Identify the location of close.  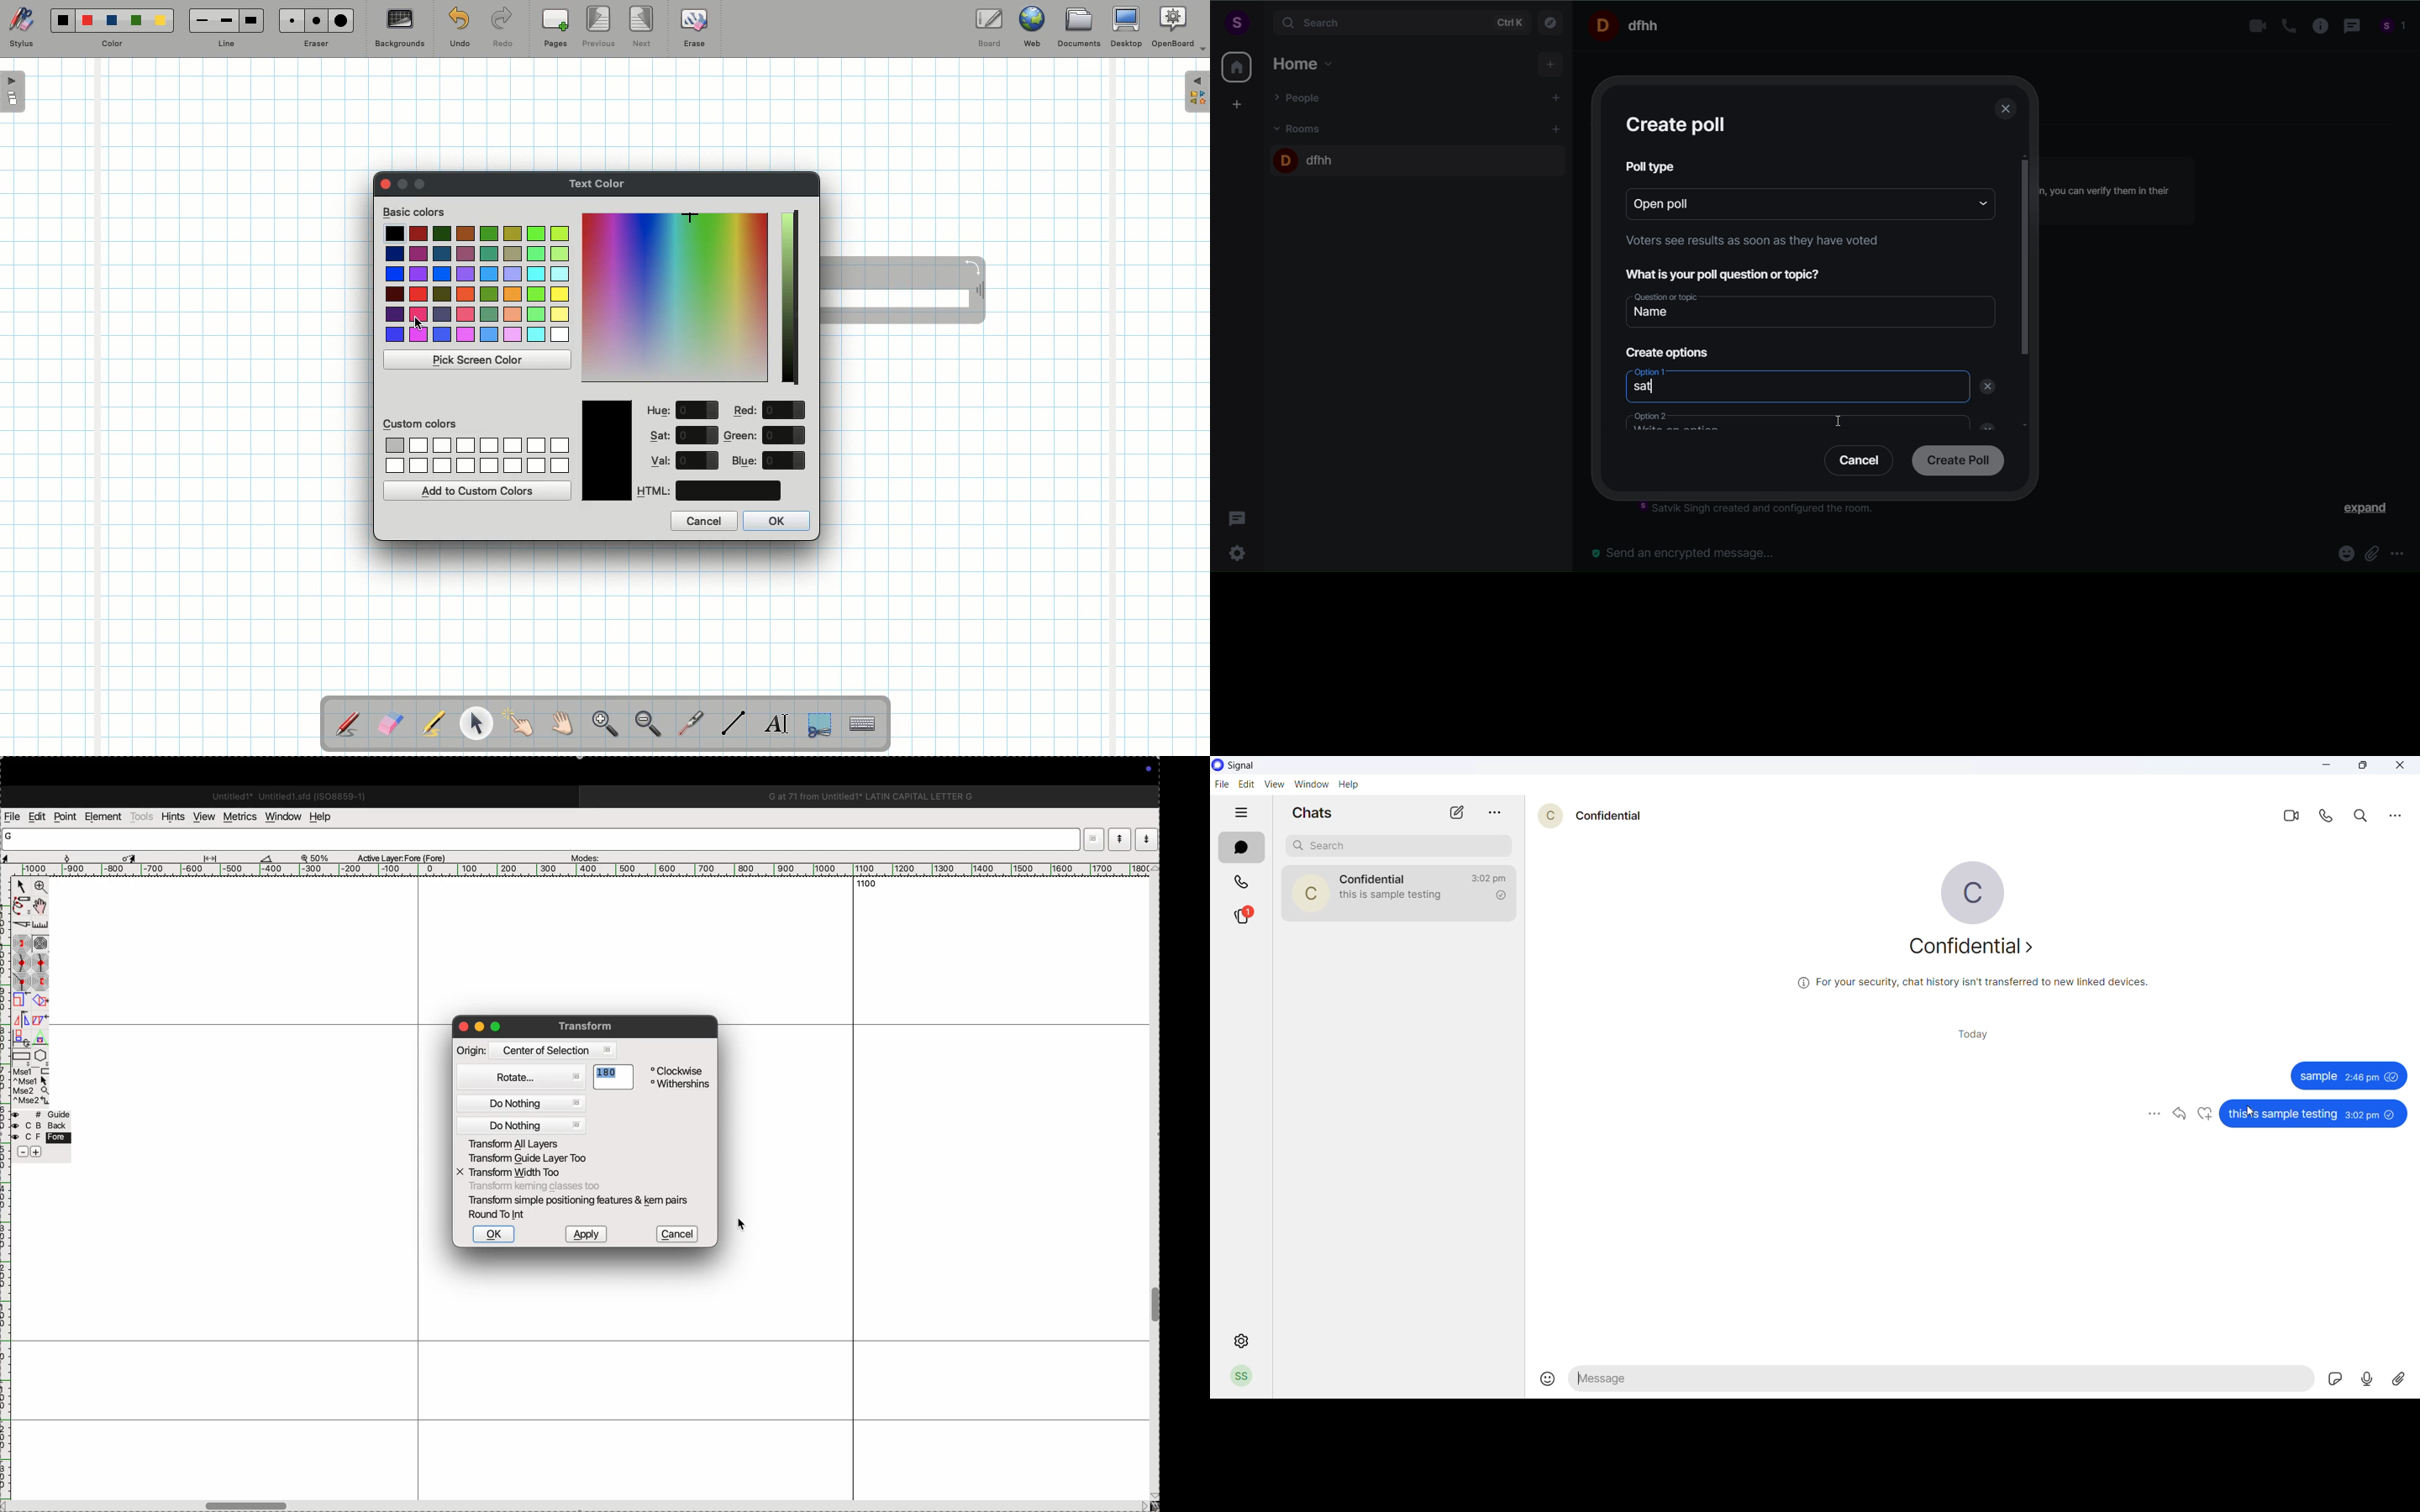
(1983, 425).